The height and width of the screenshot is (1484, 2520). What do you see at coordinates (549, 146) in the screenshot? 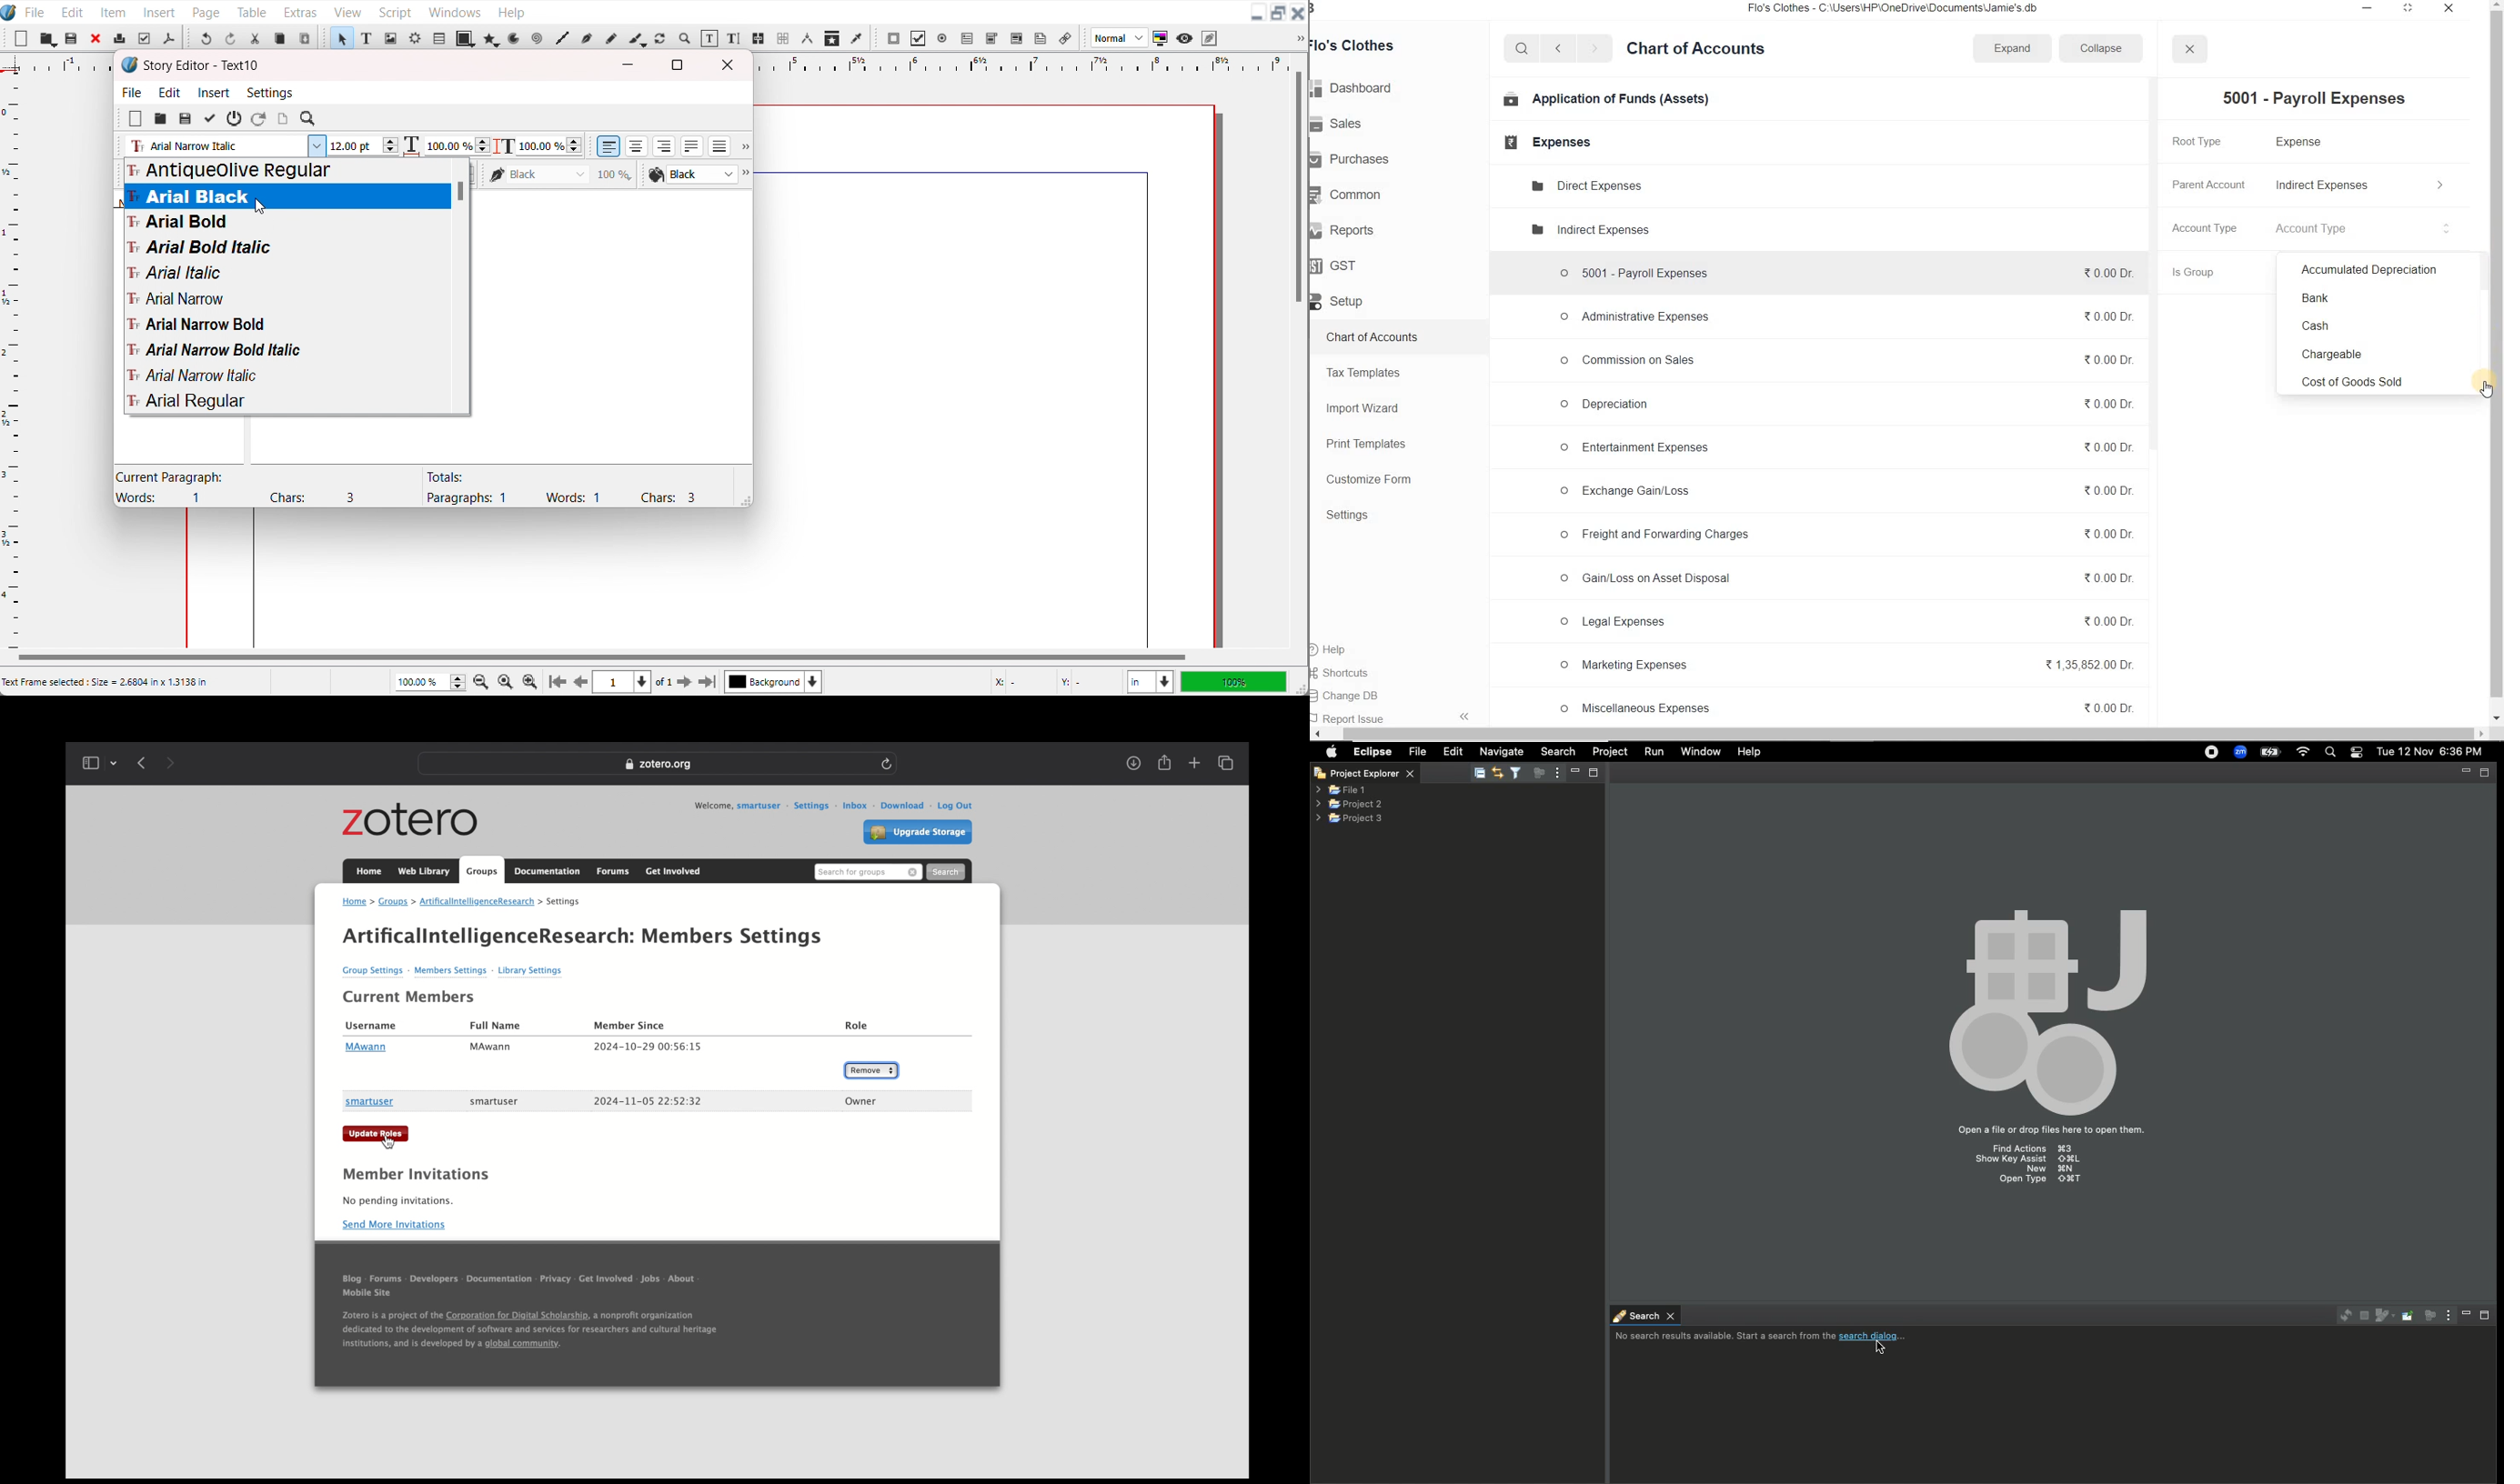
I see `Text Height Adjuster` at bounding box center [549, 146].